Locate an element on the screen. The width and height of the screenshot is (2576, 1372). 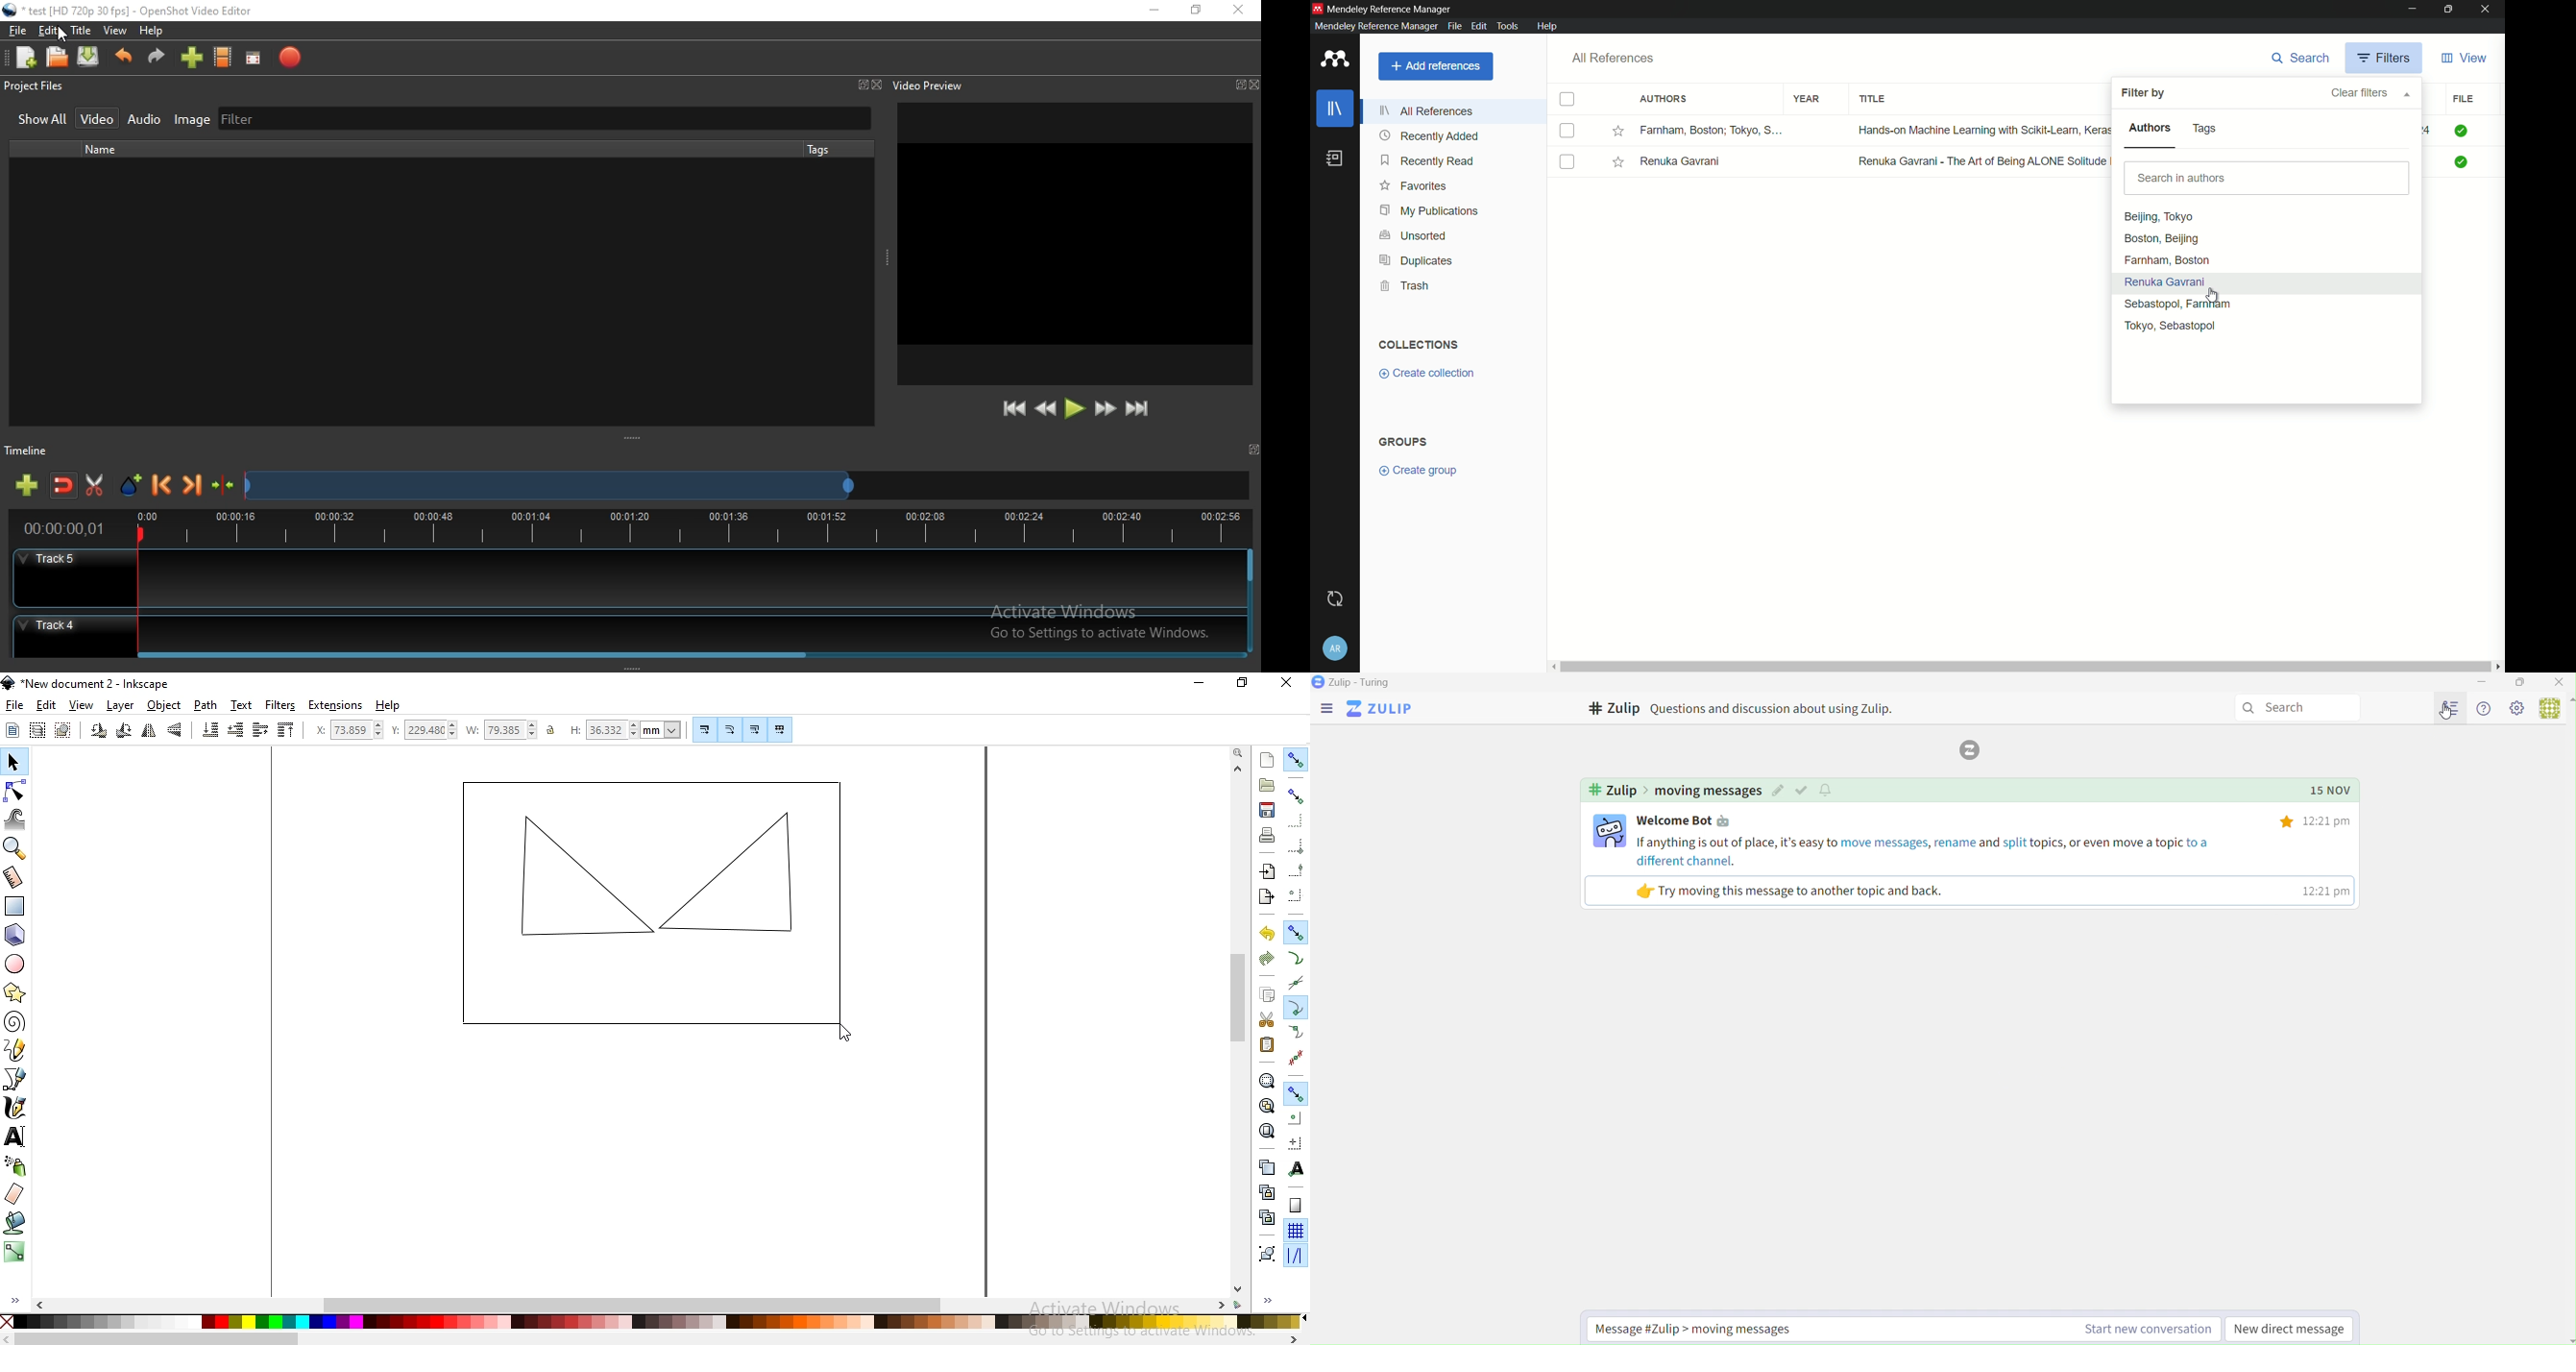
zoom to fit page is located at coordinates (1267, 1131).